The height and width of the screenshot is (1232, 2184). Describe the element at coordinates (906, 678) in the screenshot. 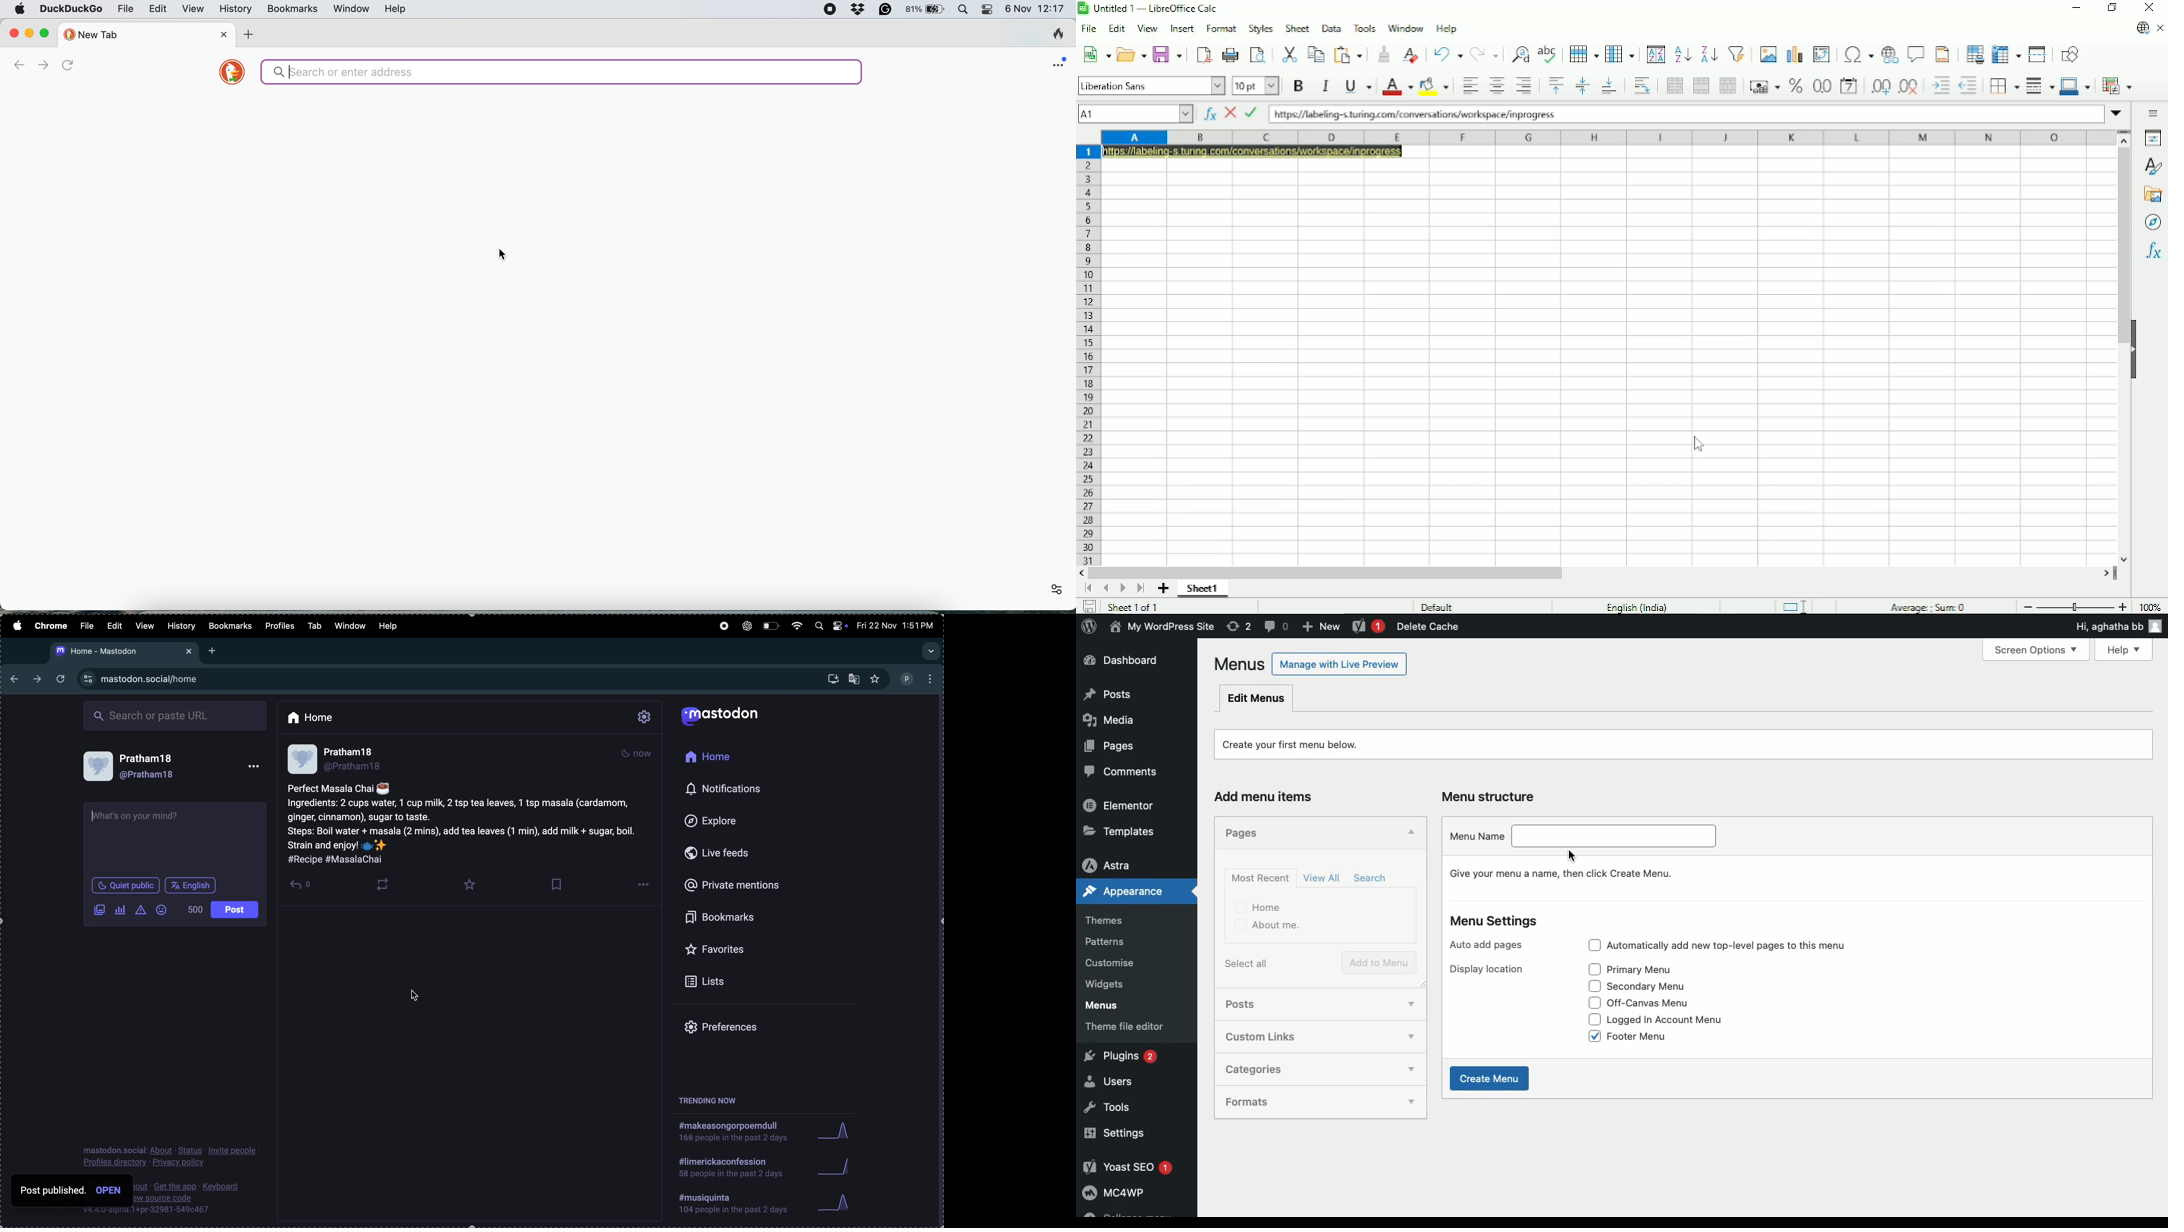

I see `profile` at that location.